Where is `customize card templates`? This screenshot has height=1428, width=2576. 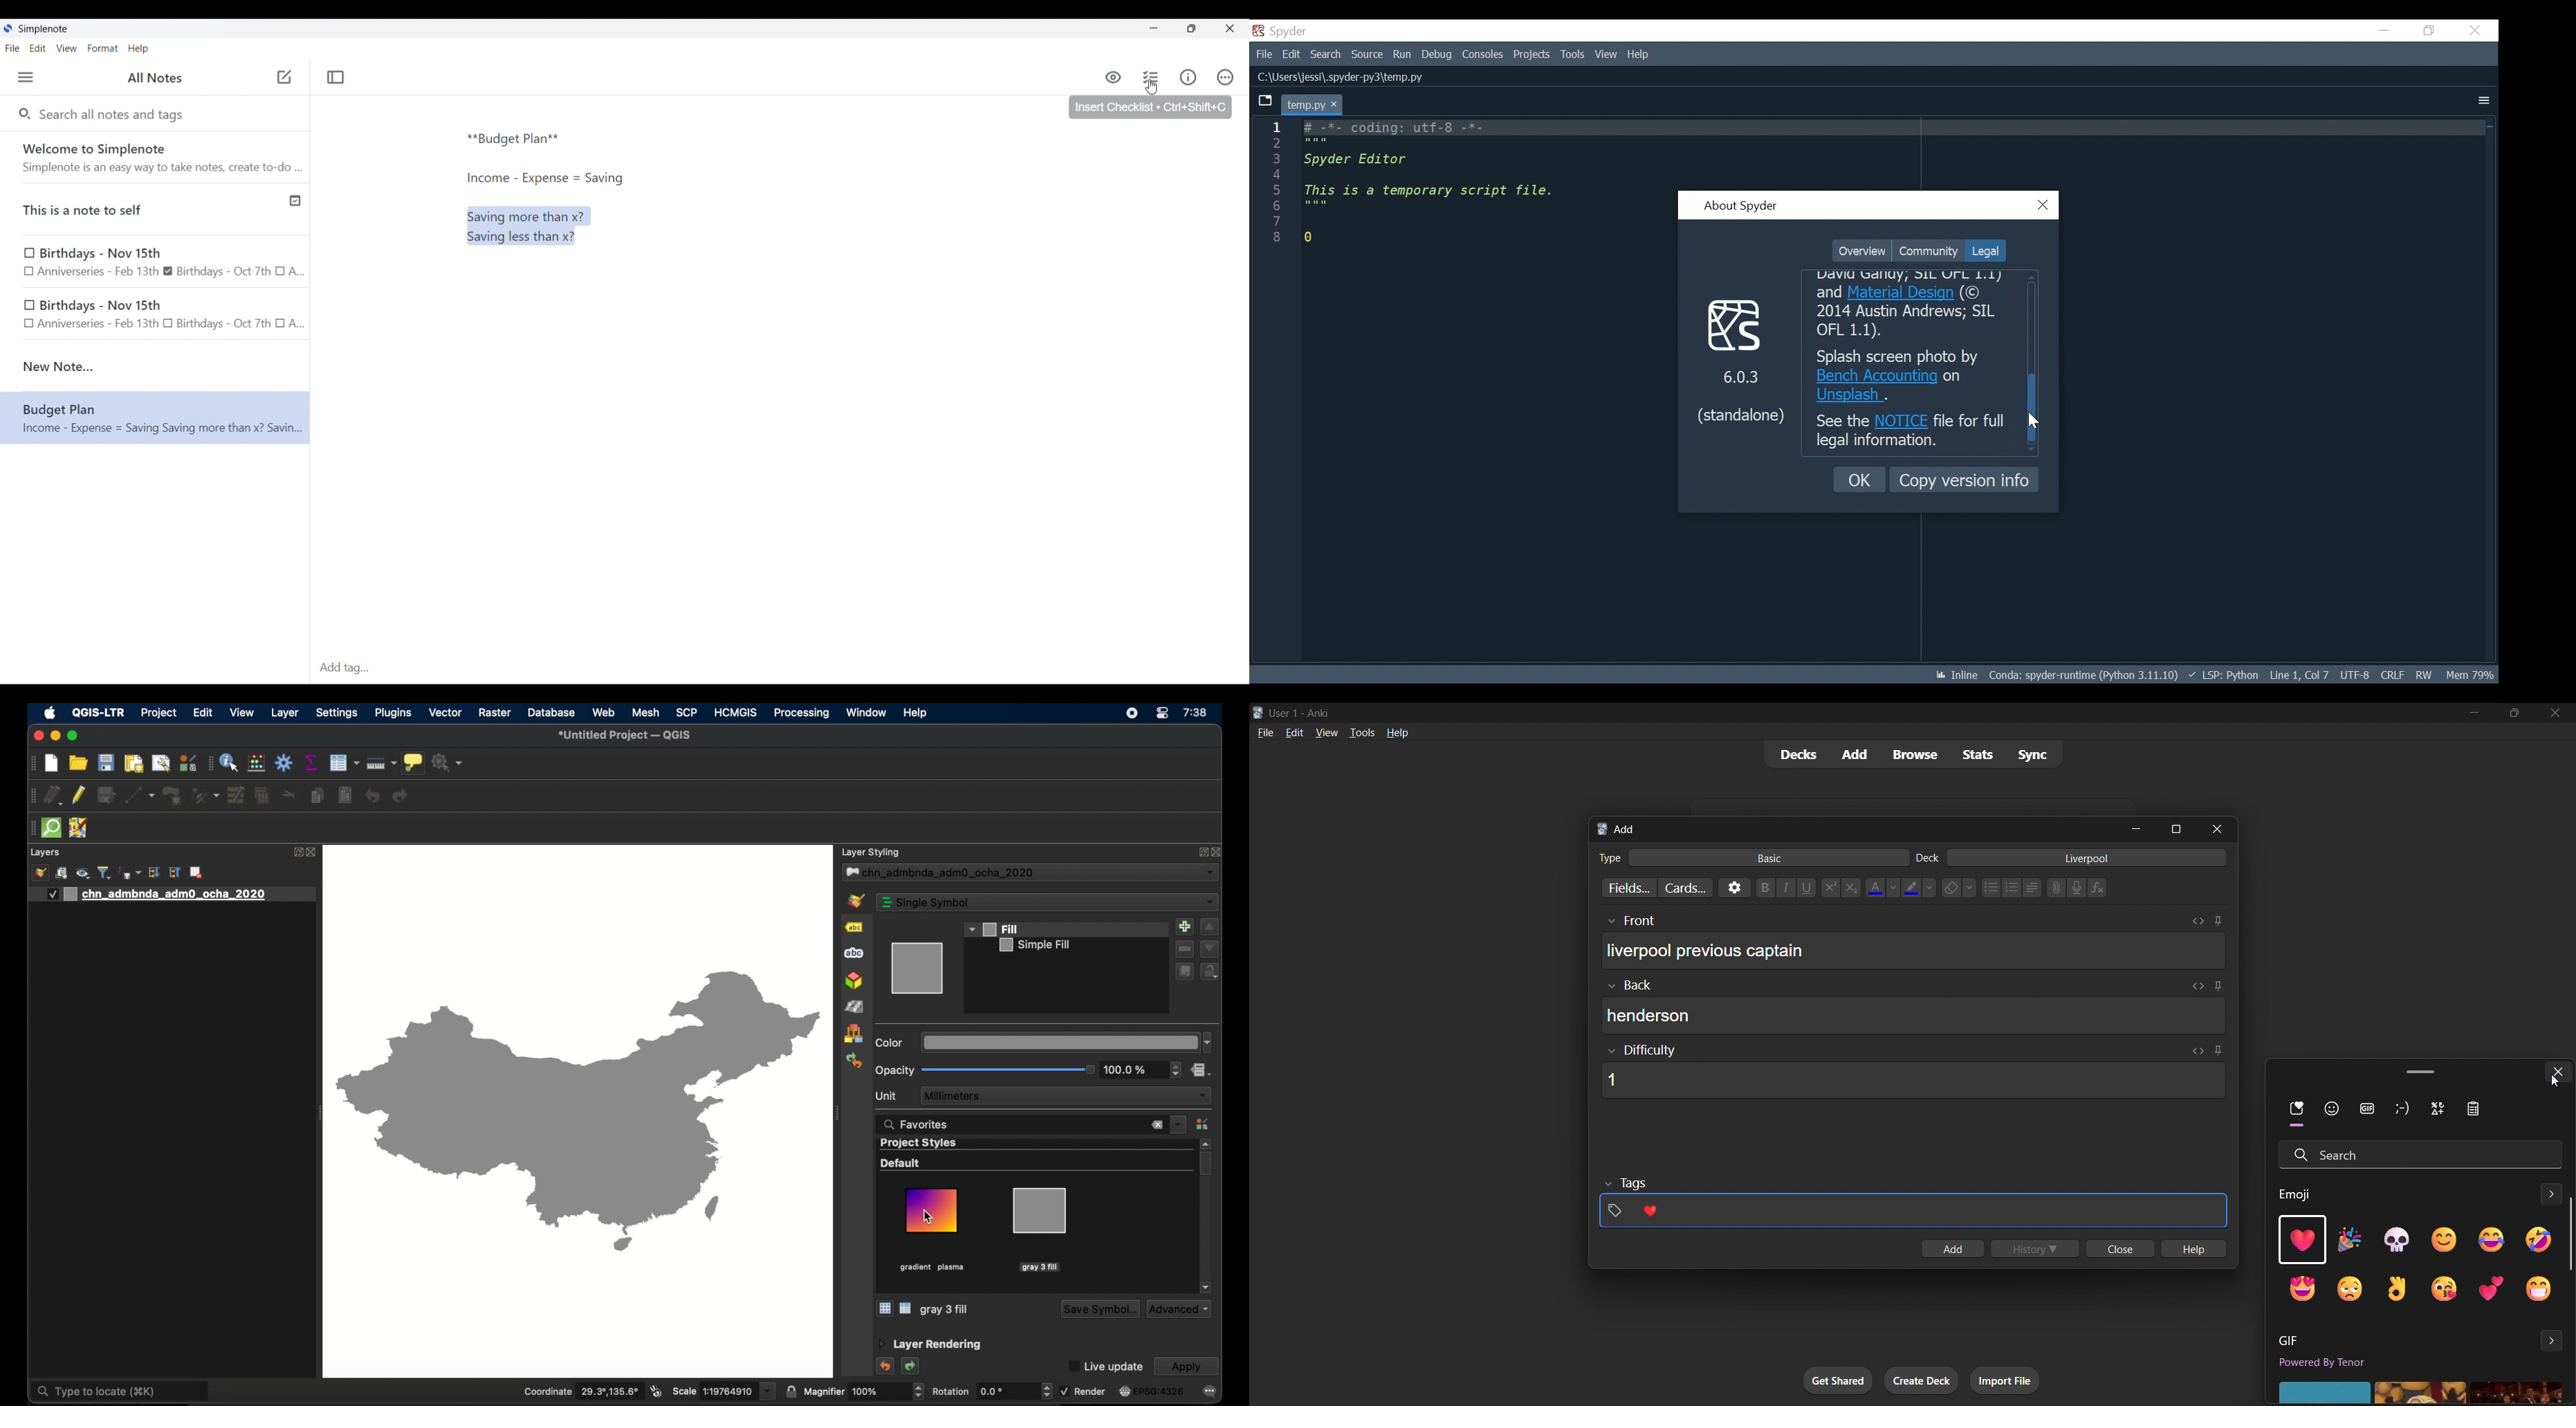
customize card templates is located at coordinates (1684, 888).